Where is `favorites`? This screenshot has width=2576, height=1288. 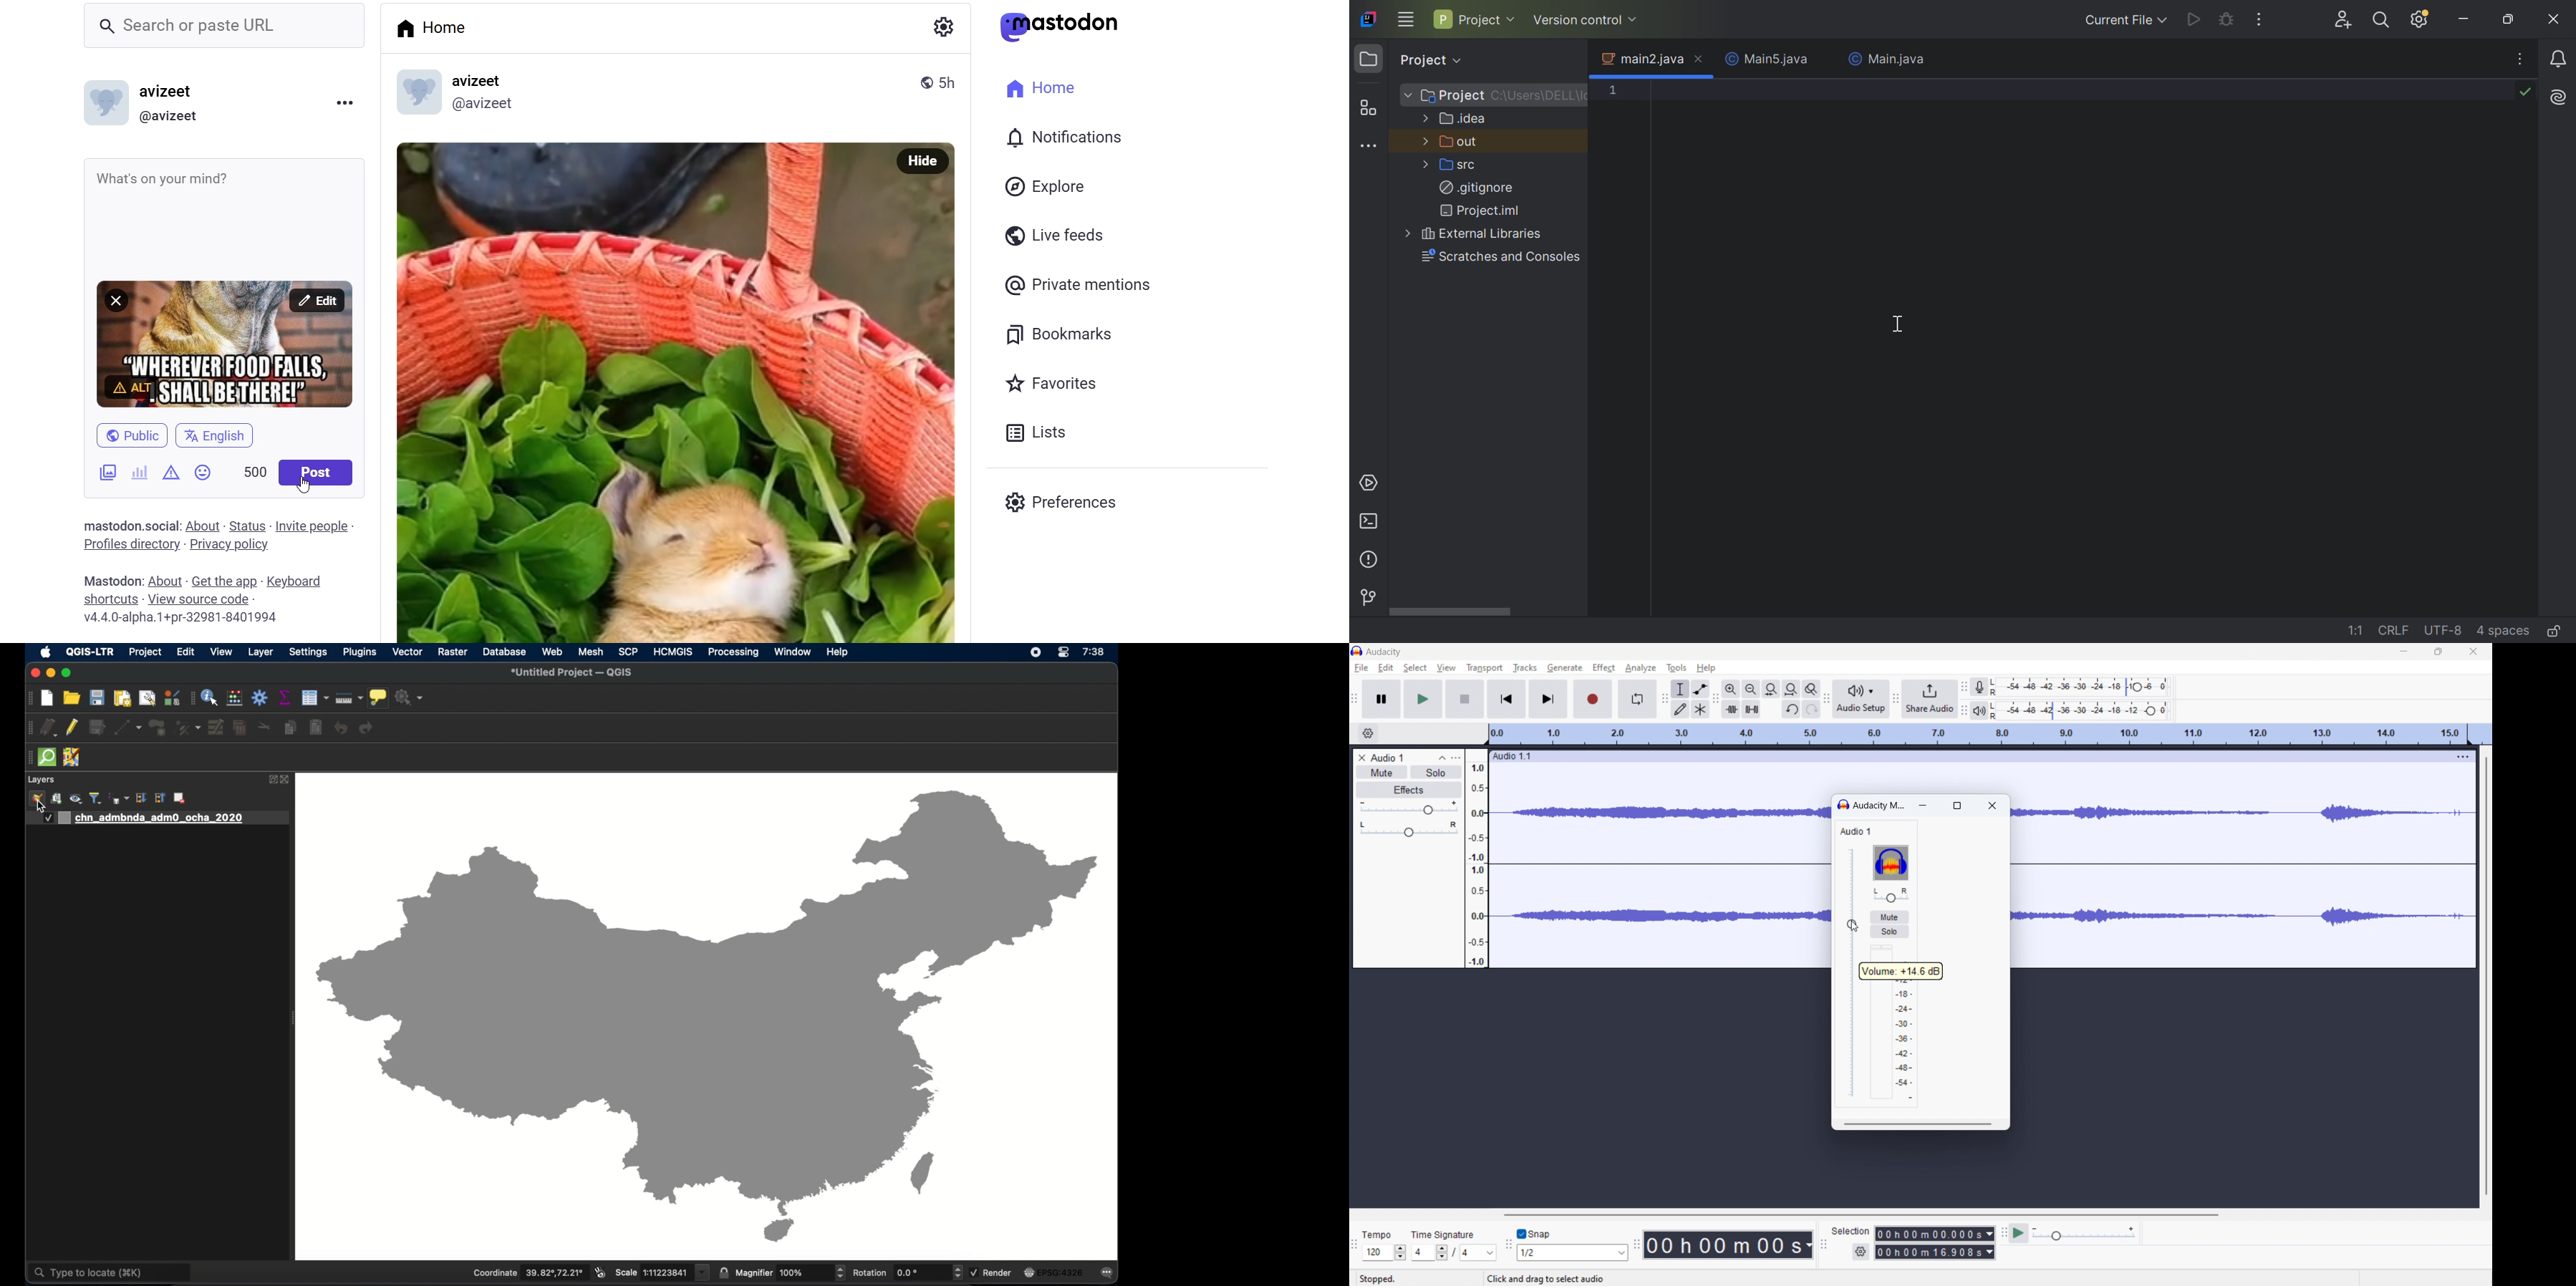
favorites is located at coordinates (1056, 386).